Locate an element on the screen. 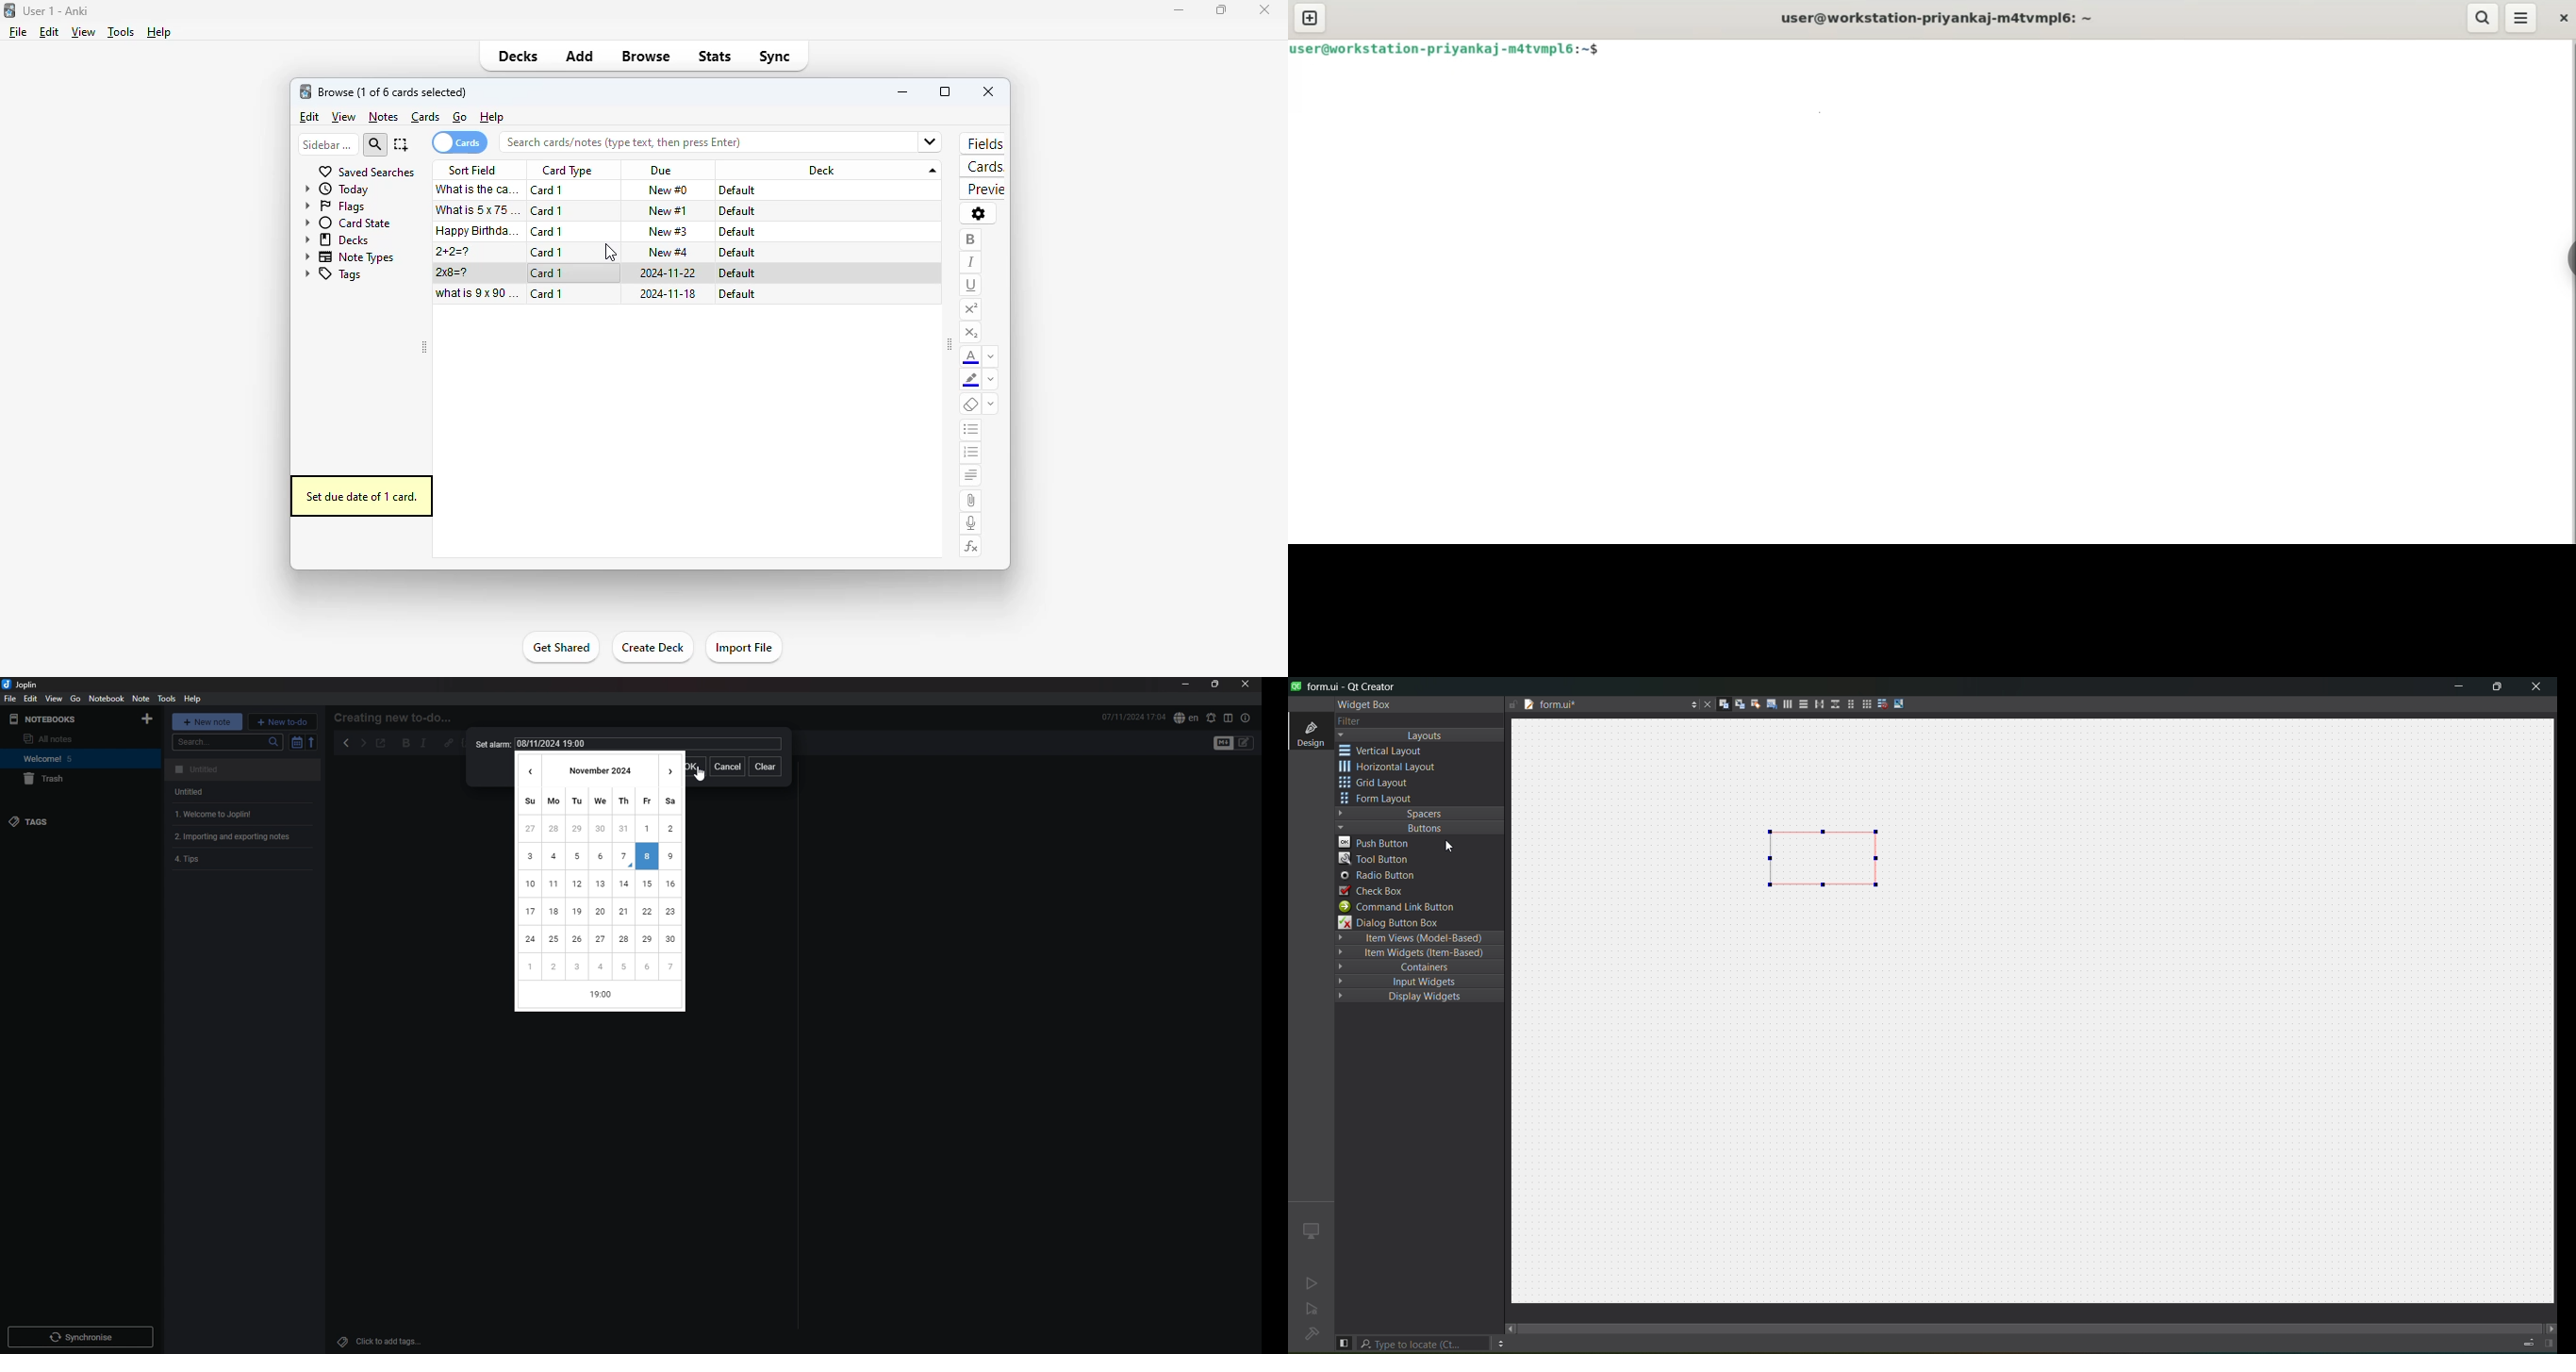 This screenshot has height=1372, width=2576. tags is located at coordinates (62, 821).